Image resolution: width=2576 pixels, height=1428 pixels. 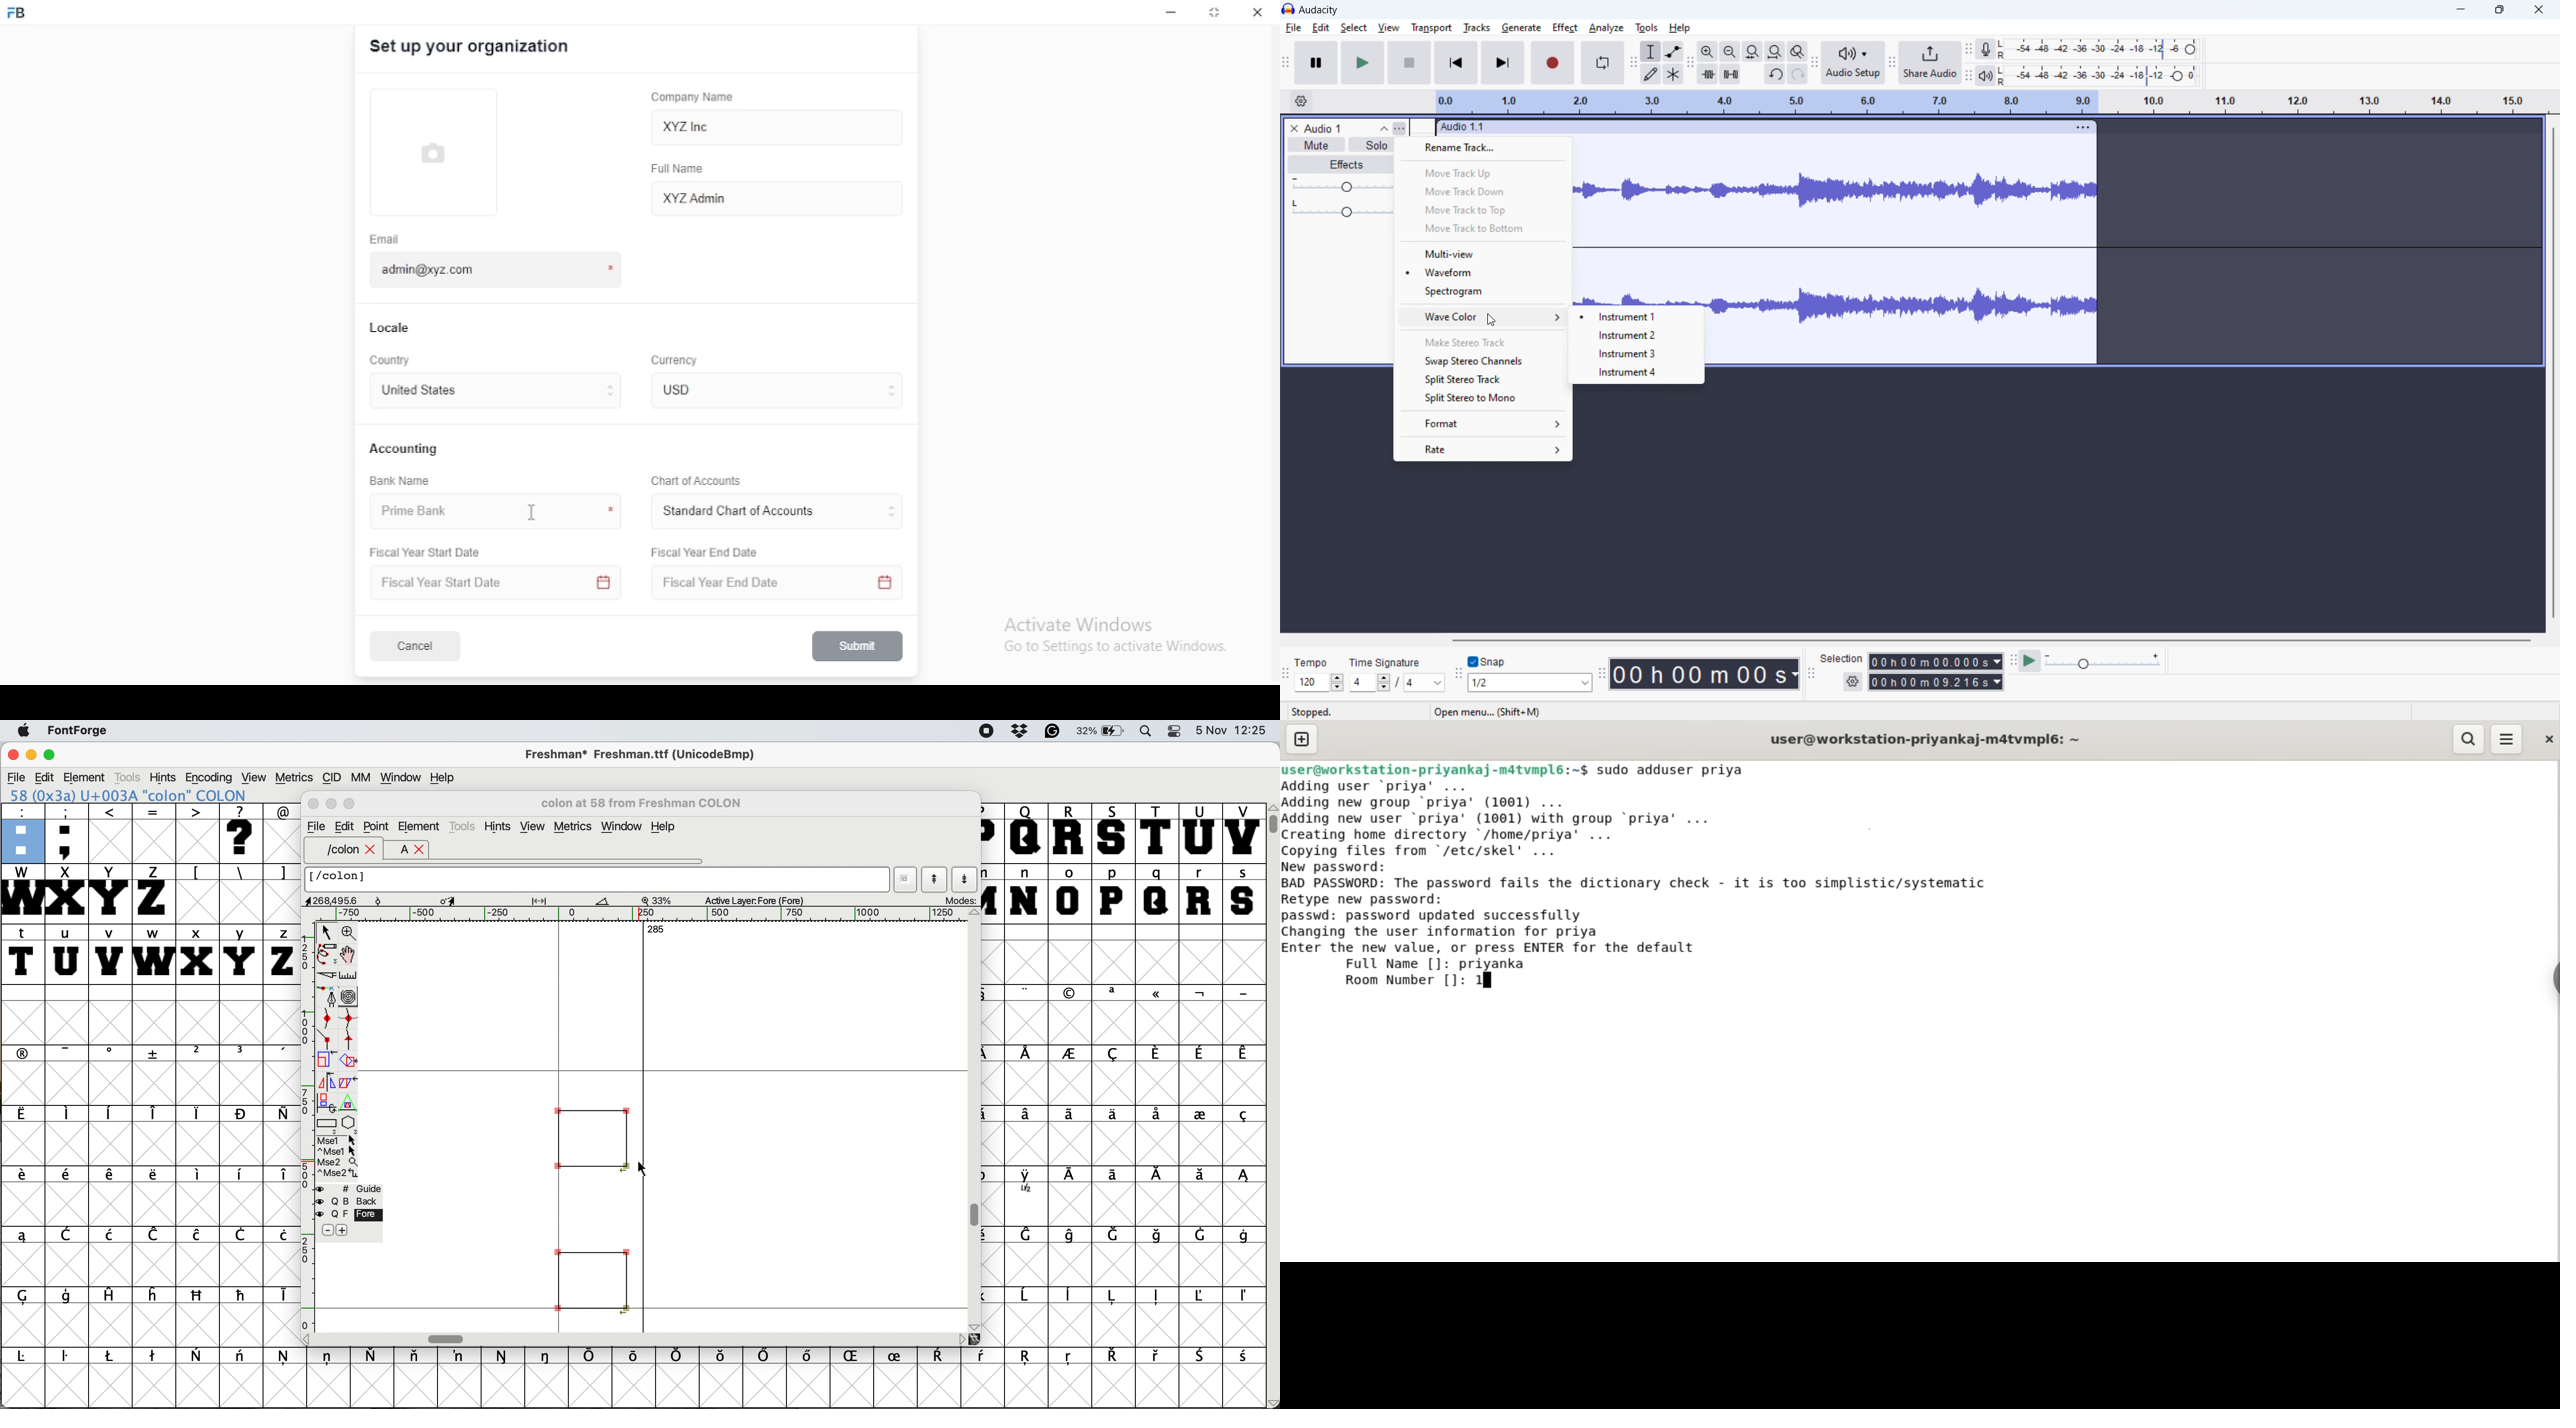 I want to click on symbol, so click(x=1028, y=1116).